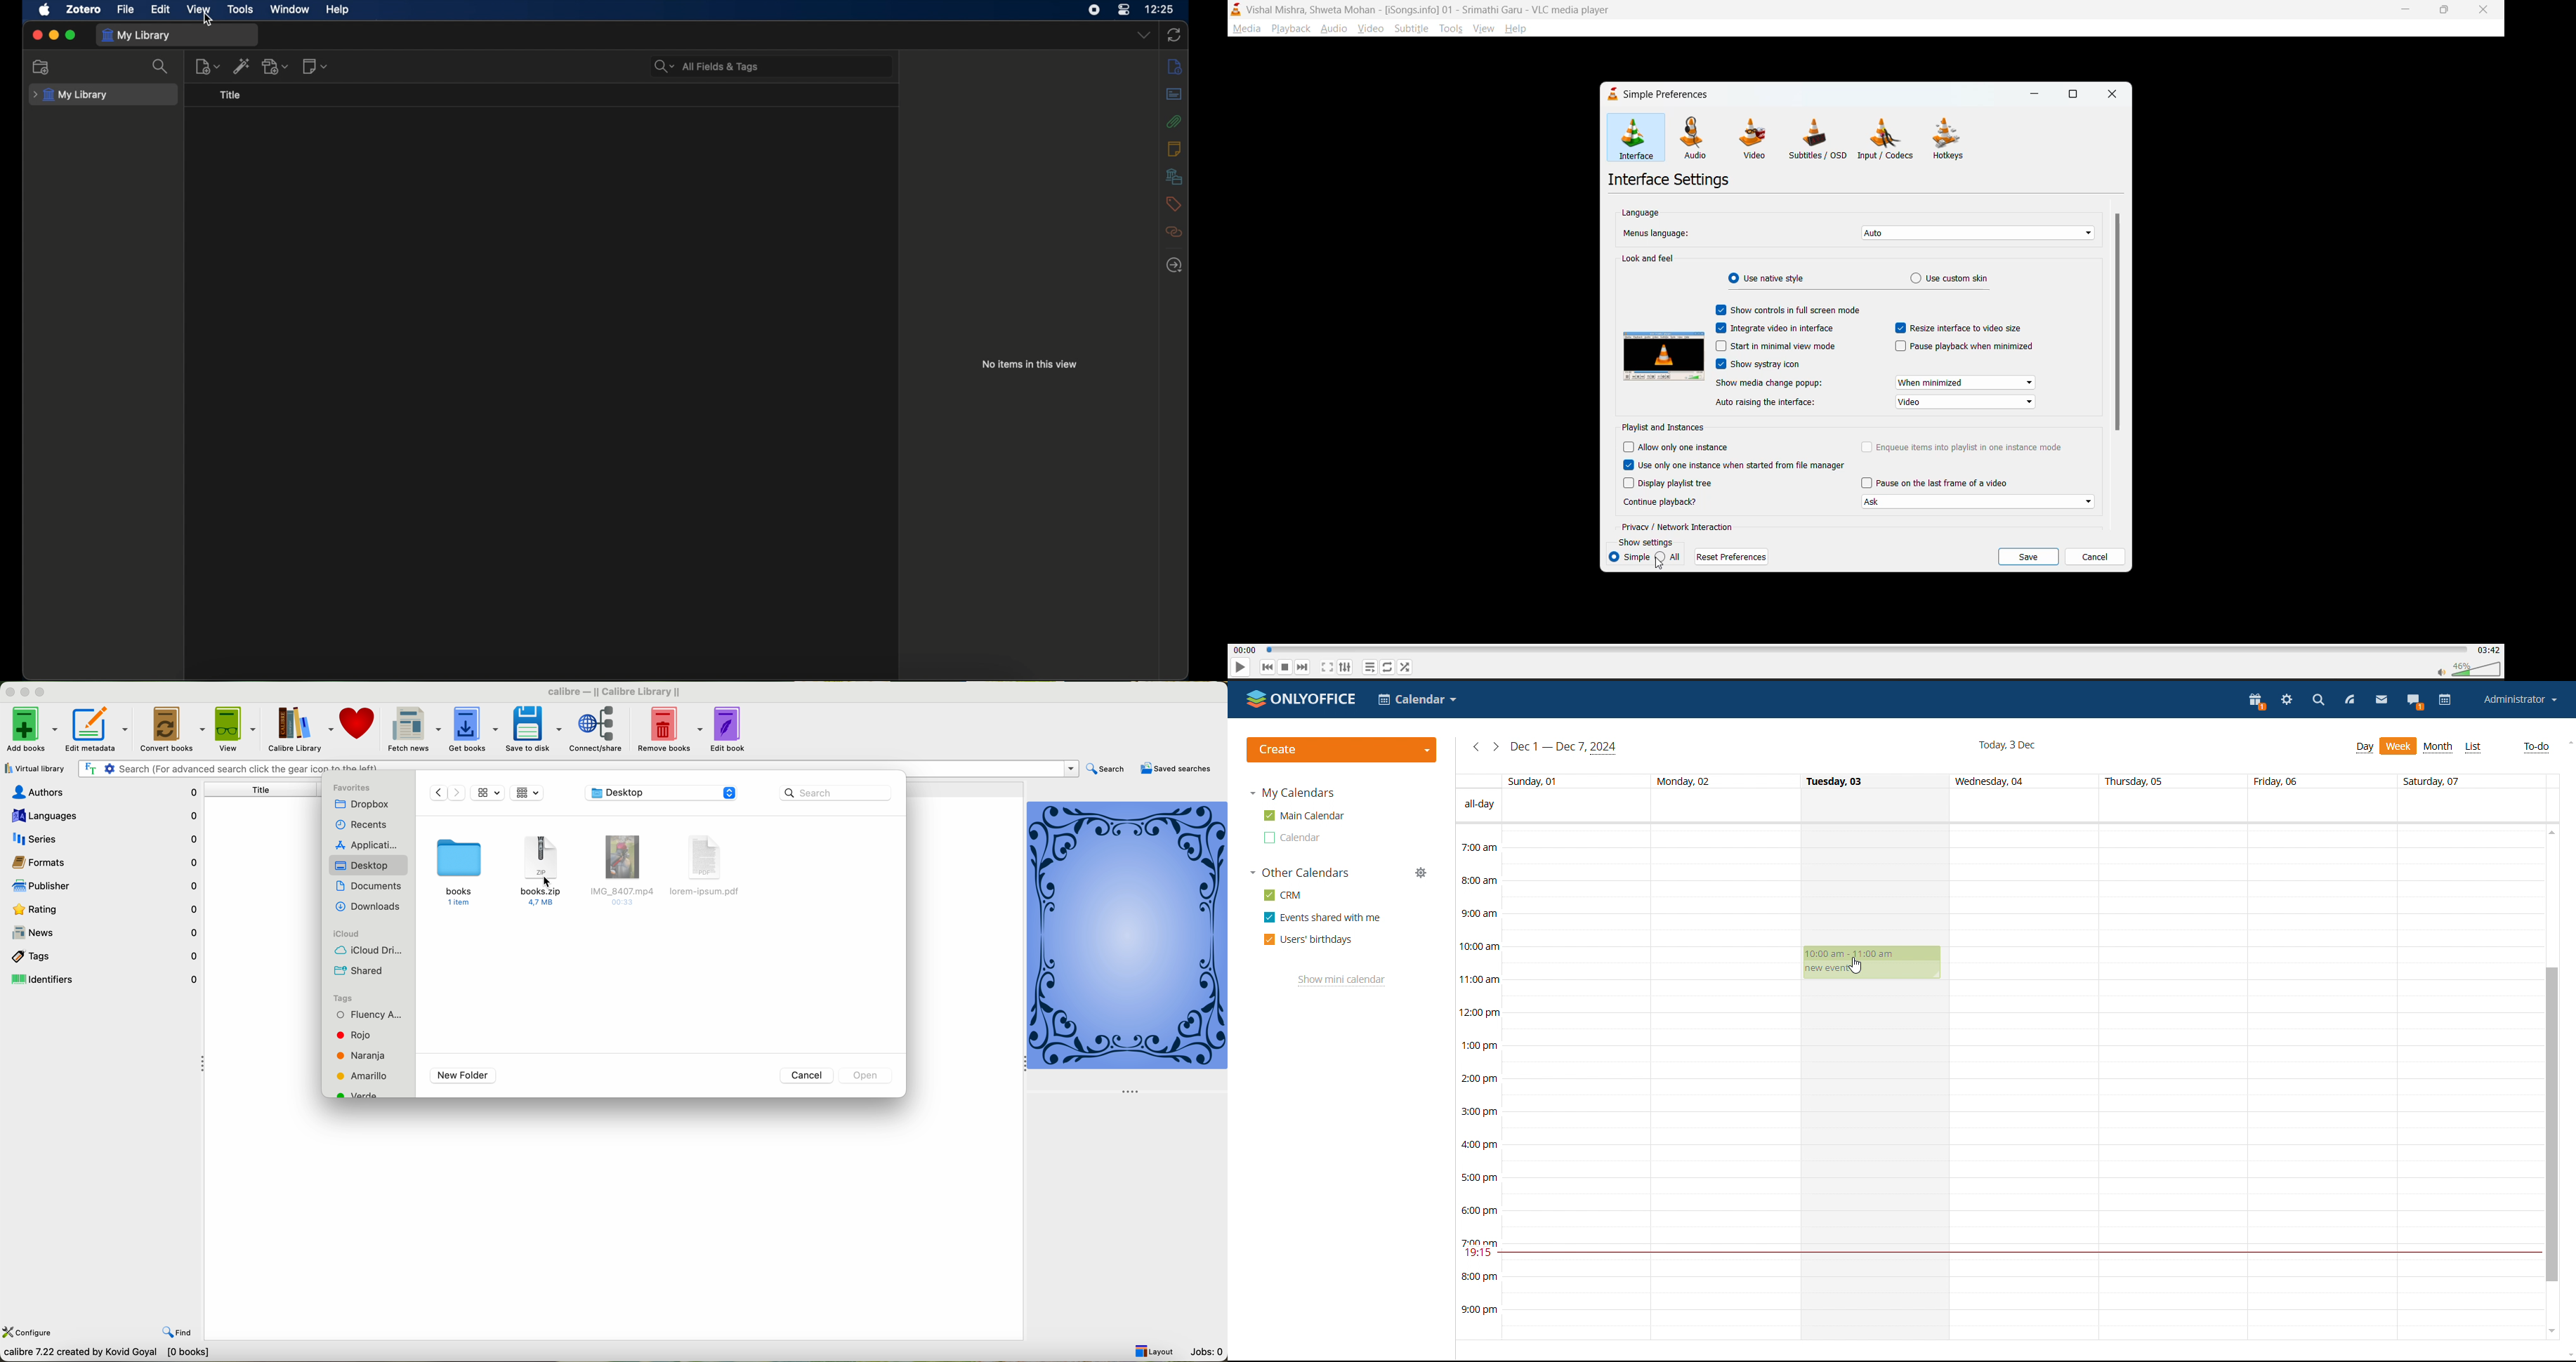 Image resolution: width=2576 pixels, height=1372 pixels. I want to click on search bar, so click(706, 66).